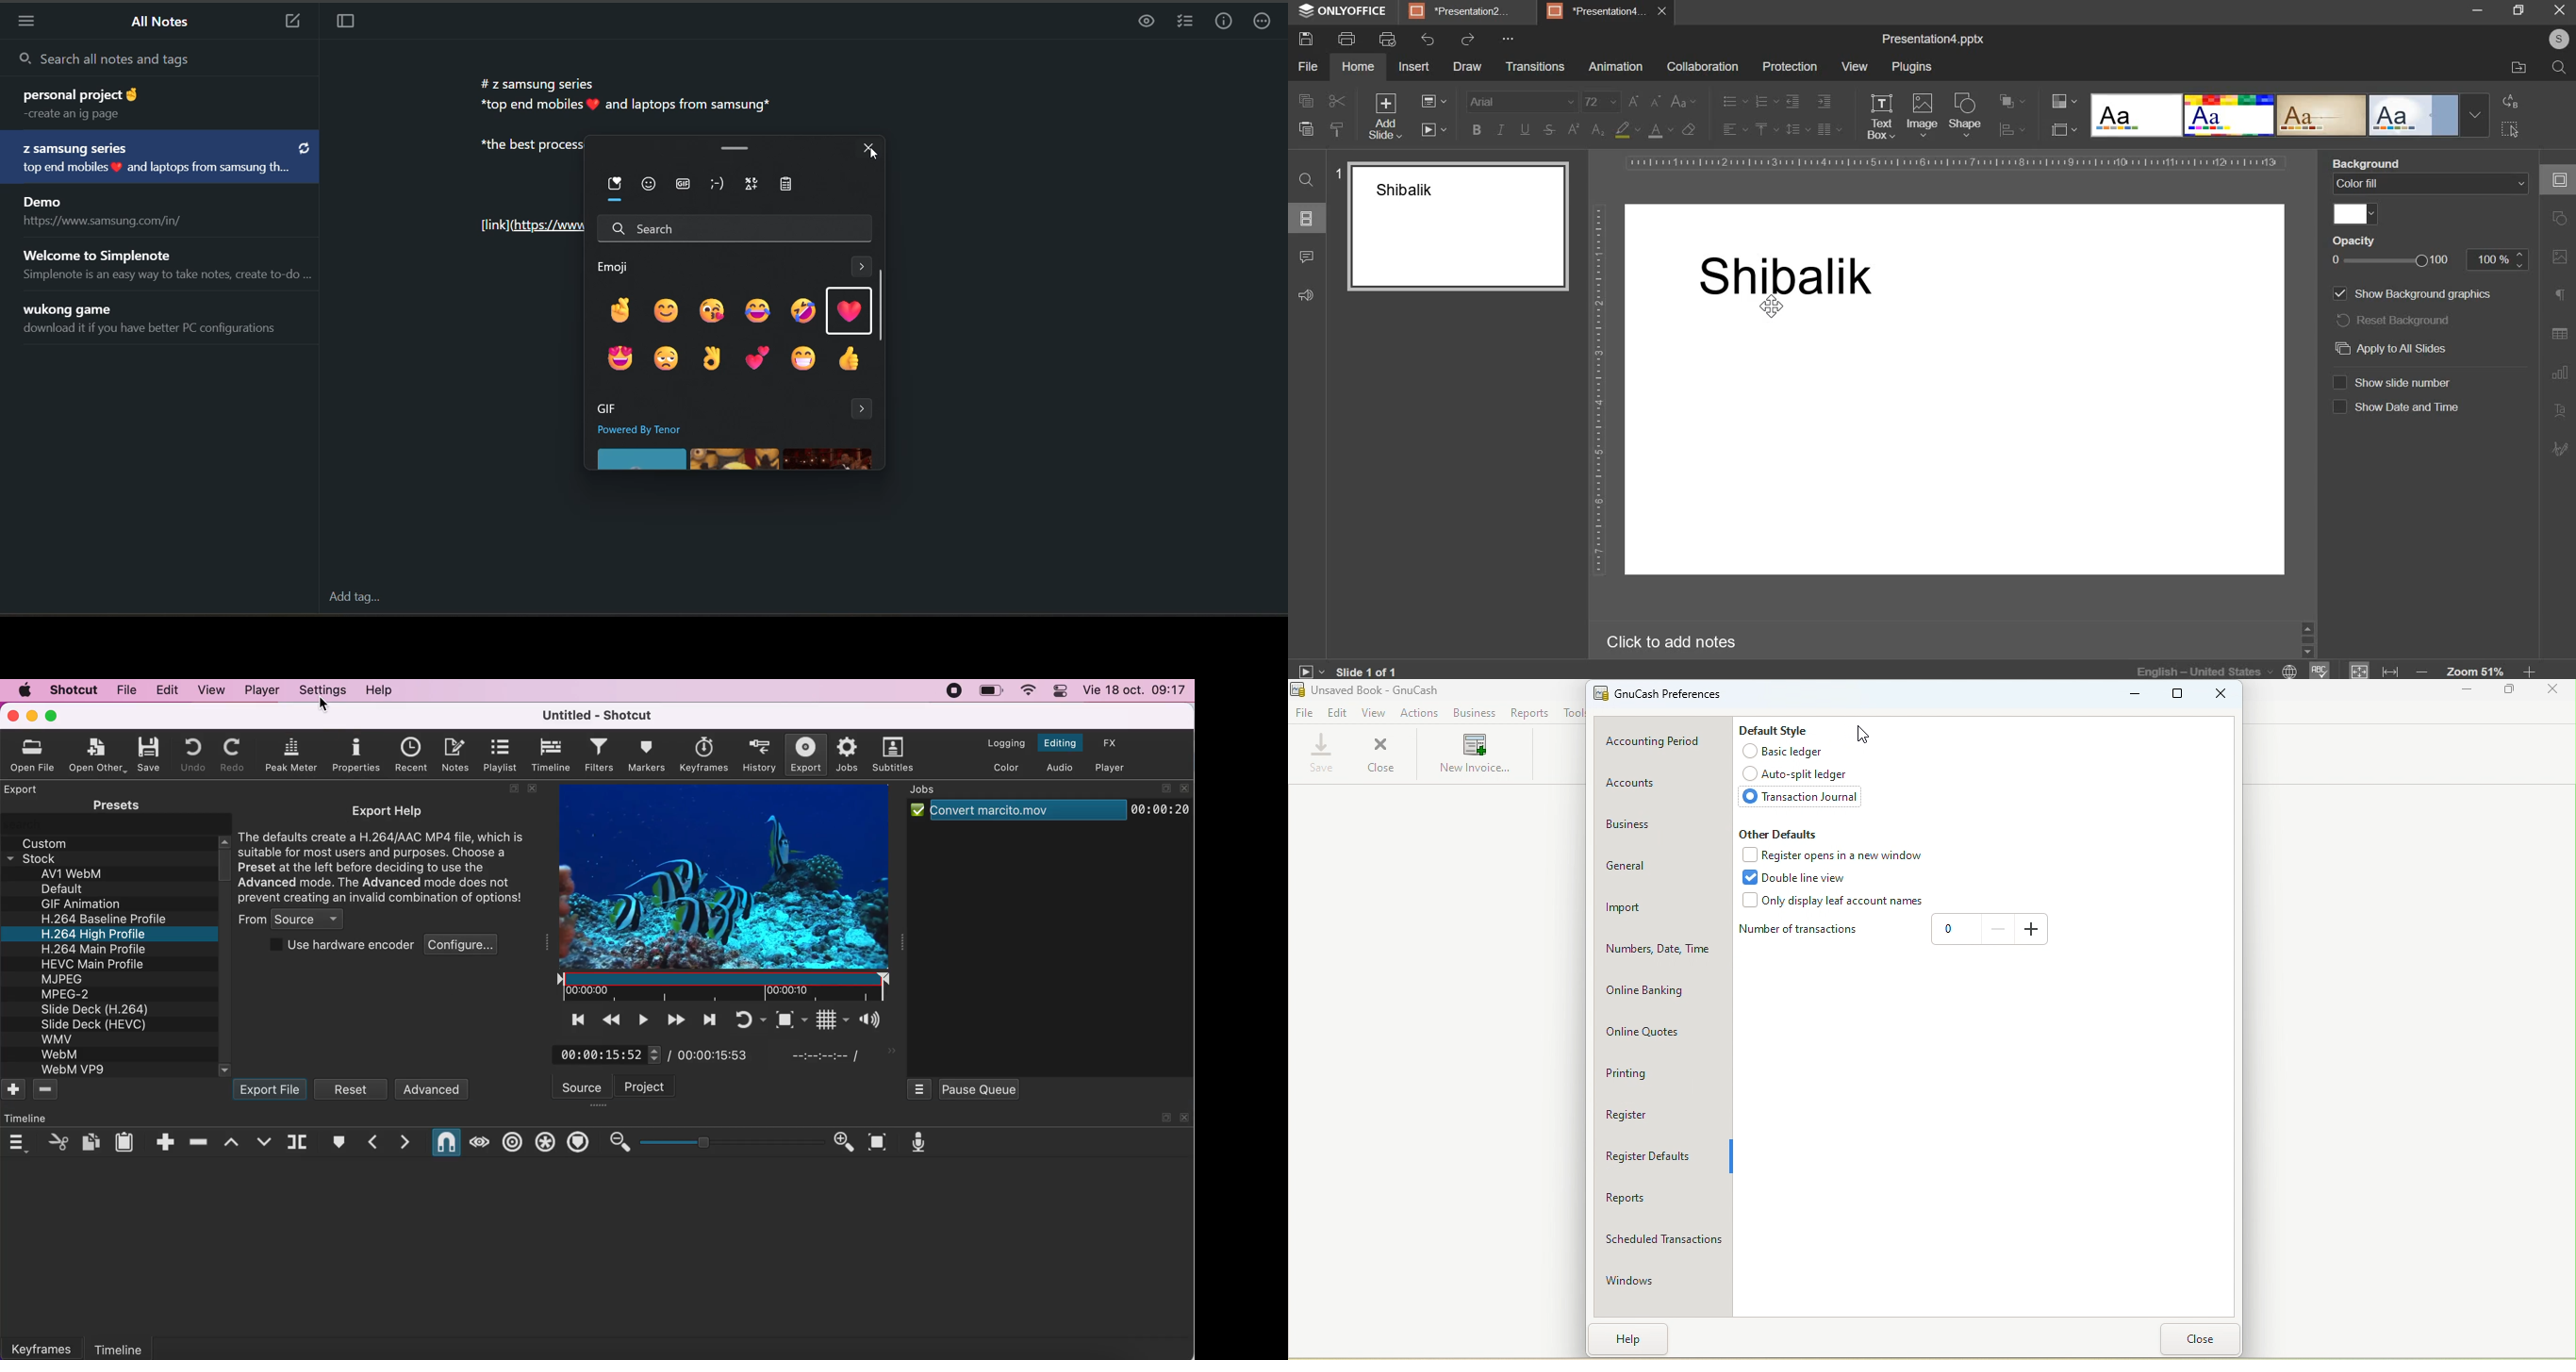 The width and height of the screenshot is (2576, 1372). Describe the element at coordinates (721, 185) in the screenshot. I see `kaomoji` at that location.